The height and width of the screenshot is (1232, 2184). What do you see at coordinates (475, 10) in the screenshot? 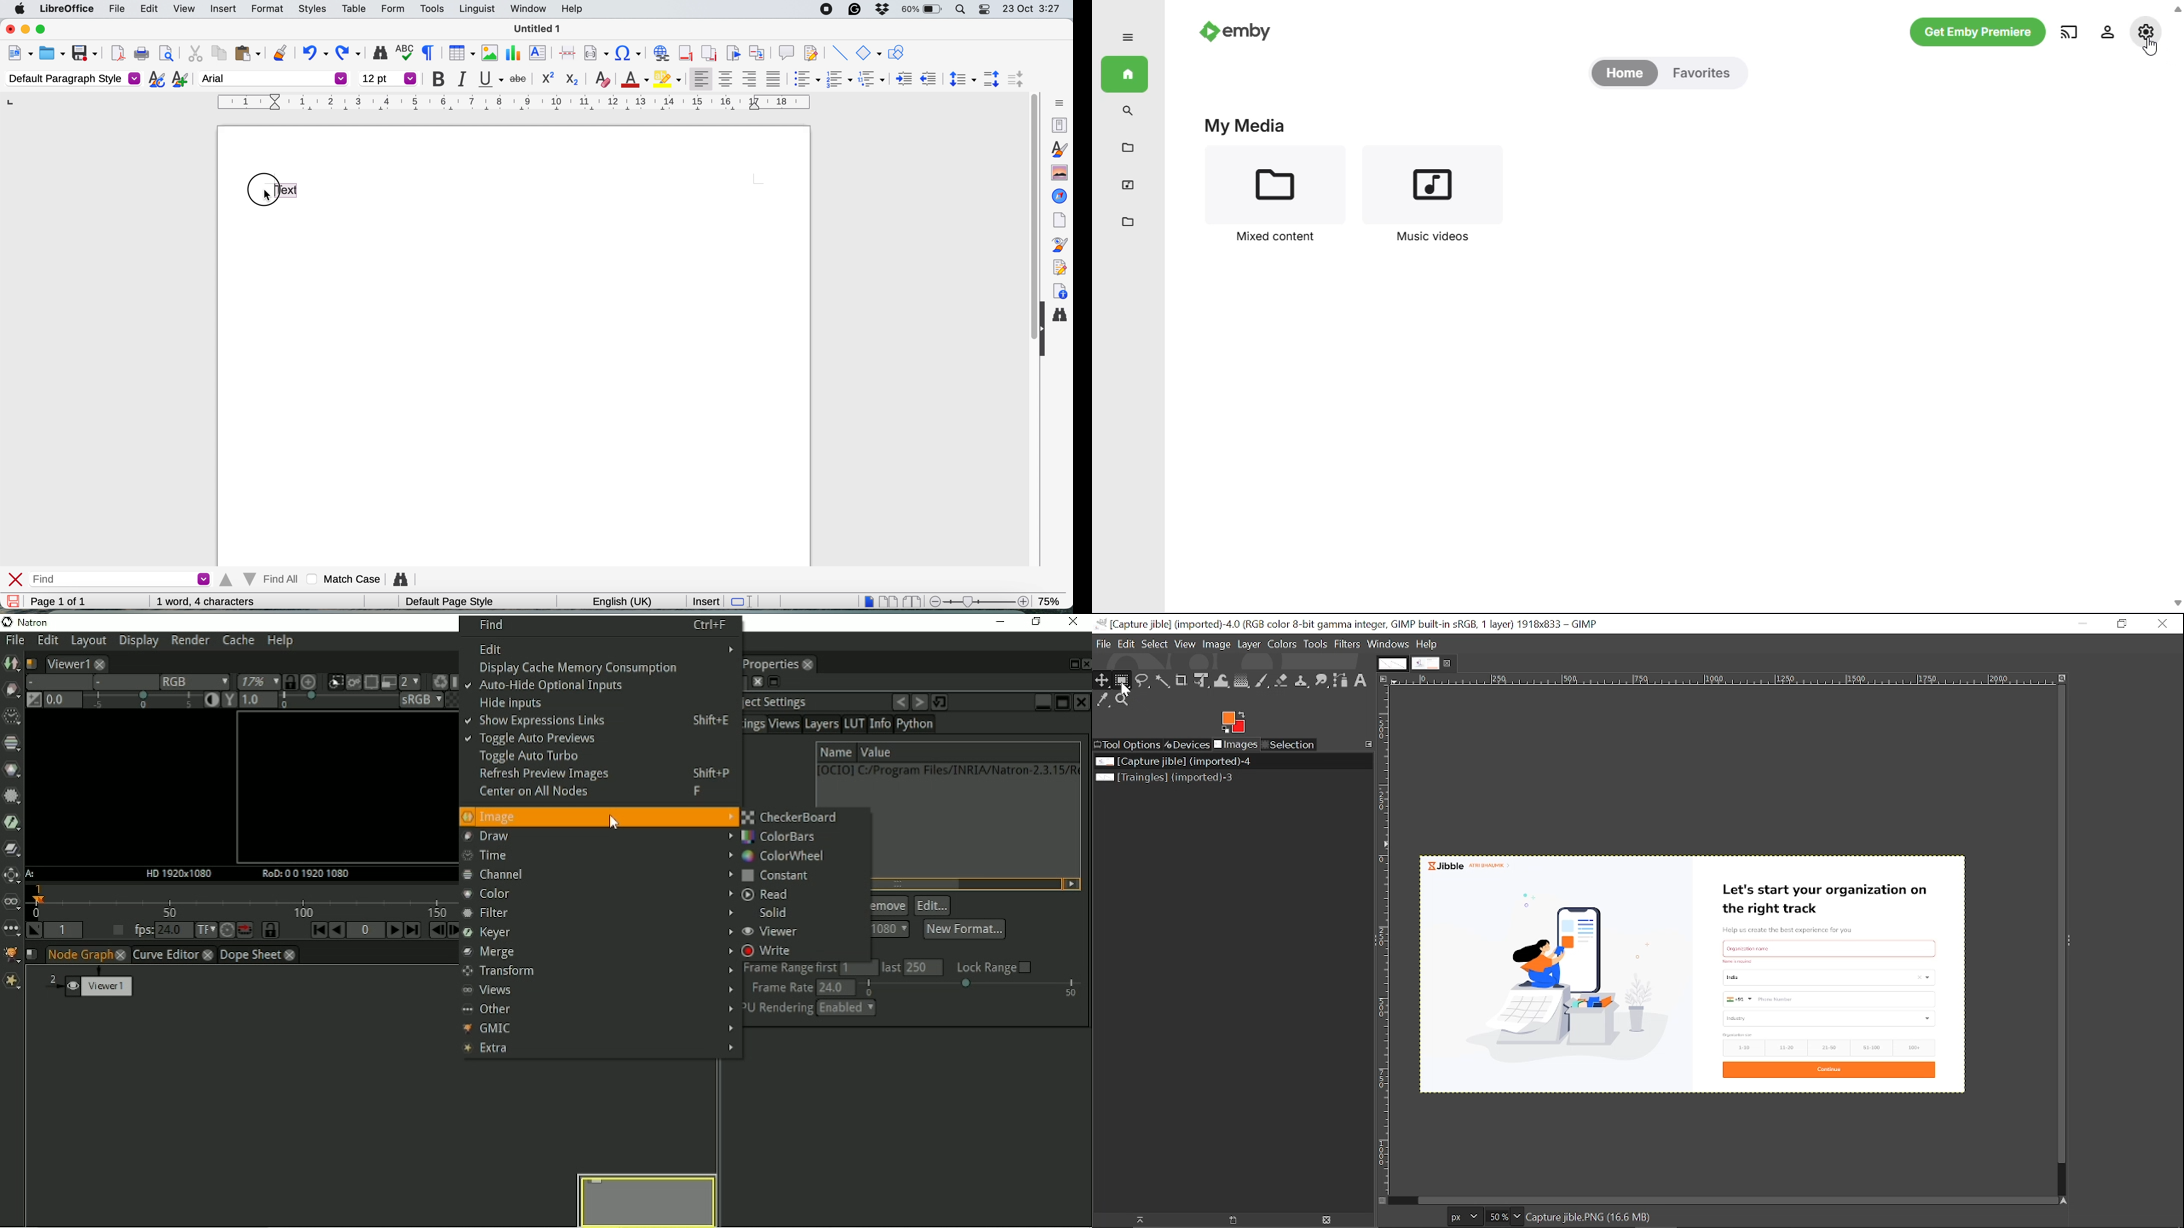
I see `linguist` at bounding box center [475, 10].